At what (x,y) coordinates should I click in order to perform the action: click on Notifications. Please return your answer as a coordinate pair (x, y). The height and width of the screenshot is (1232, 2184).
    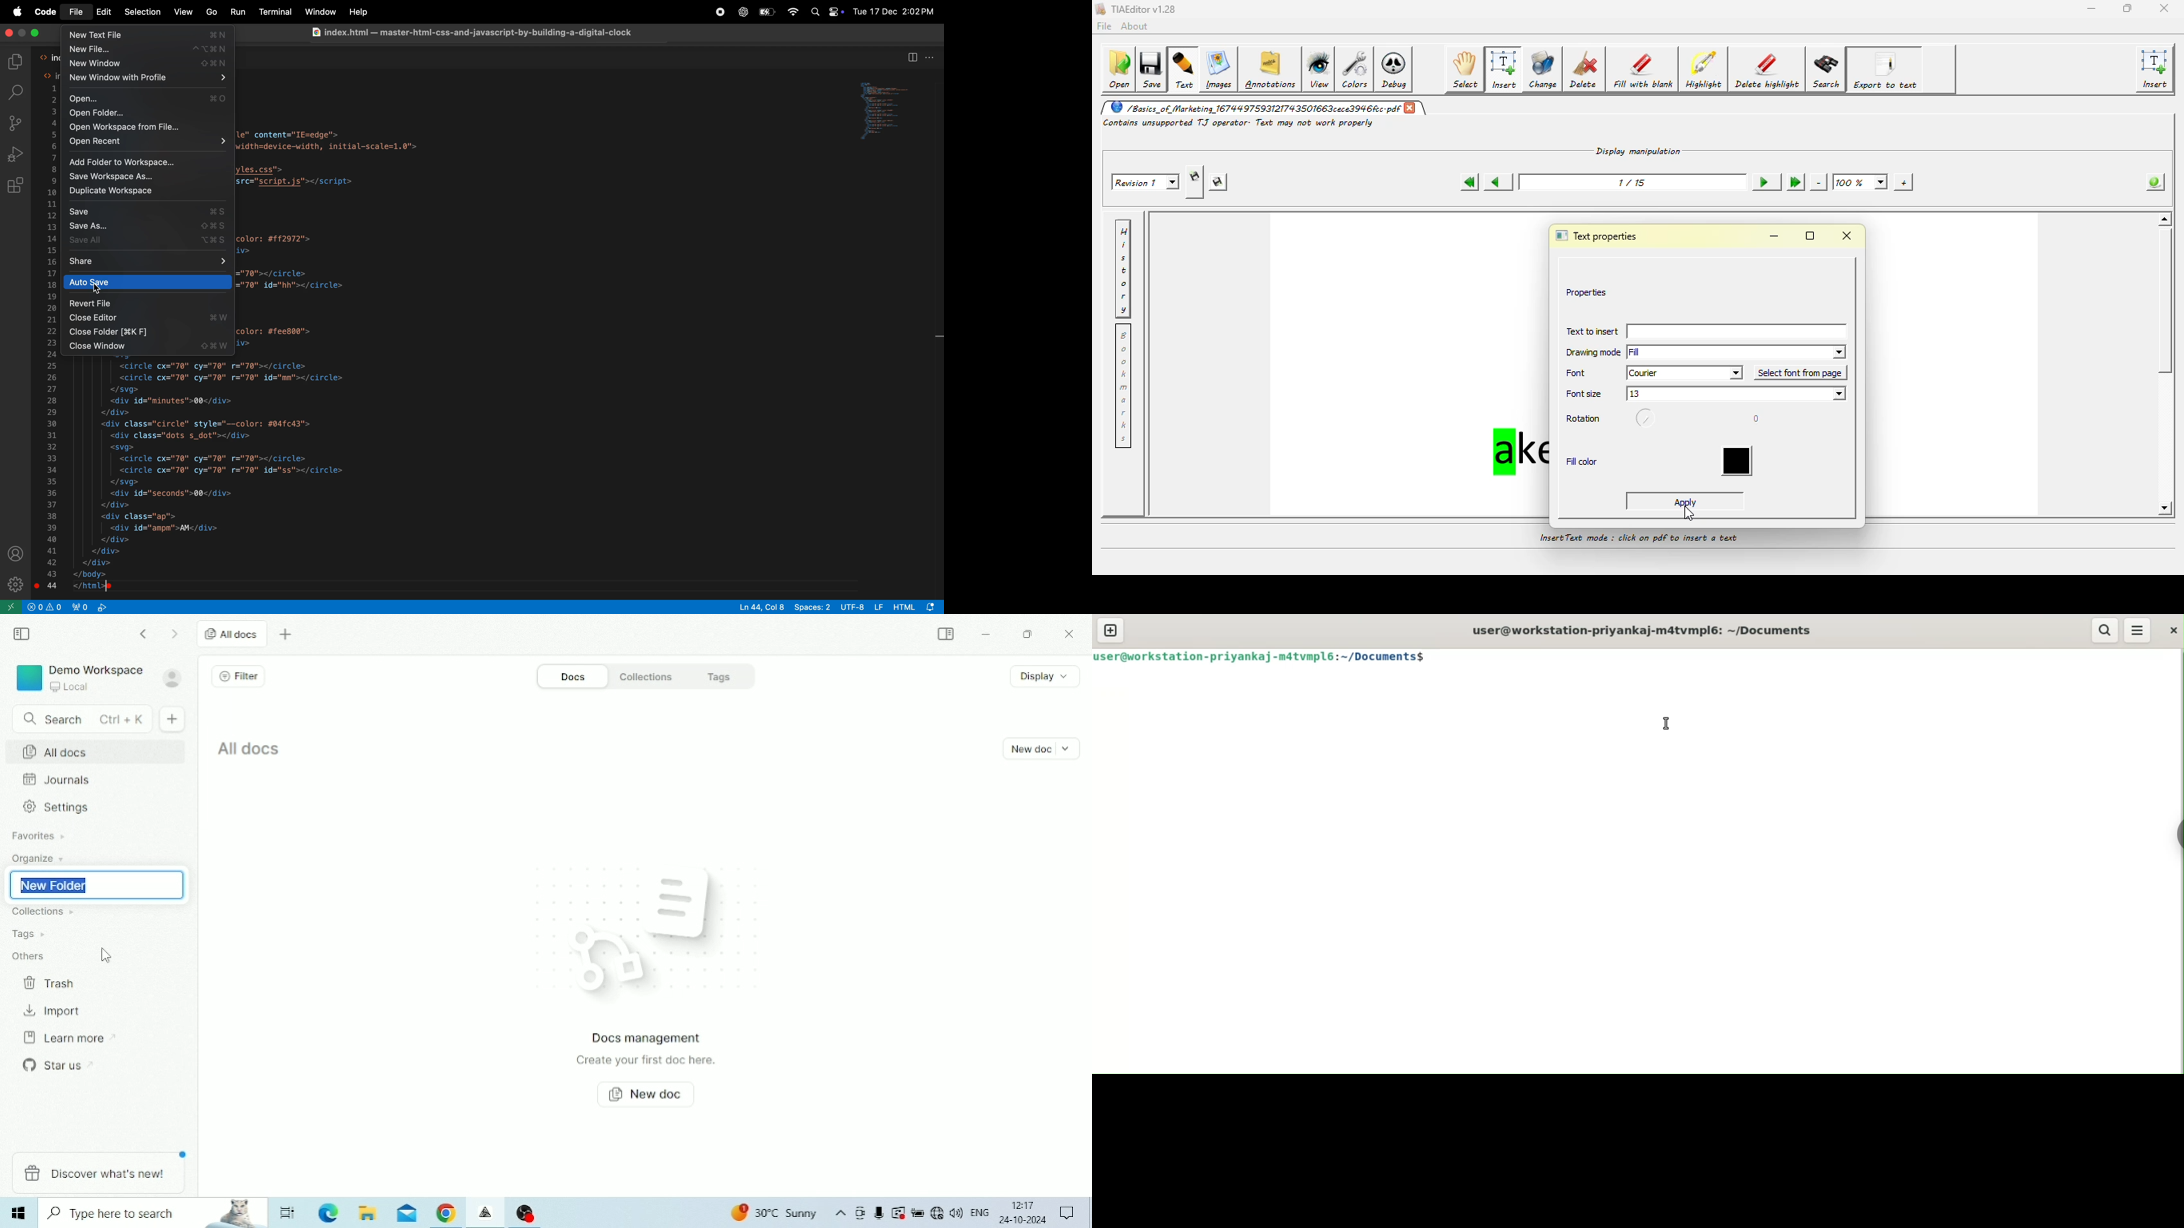
    Looking at the image, I should click on (1067, 1212).